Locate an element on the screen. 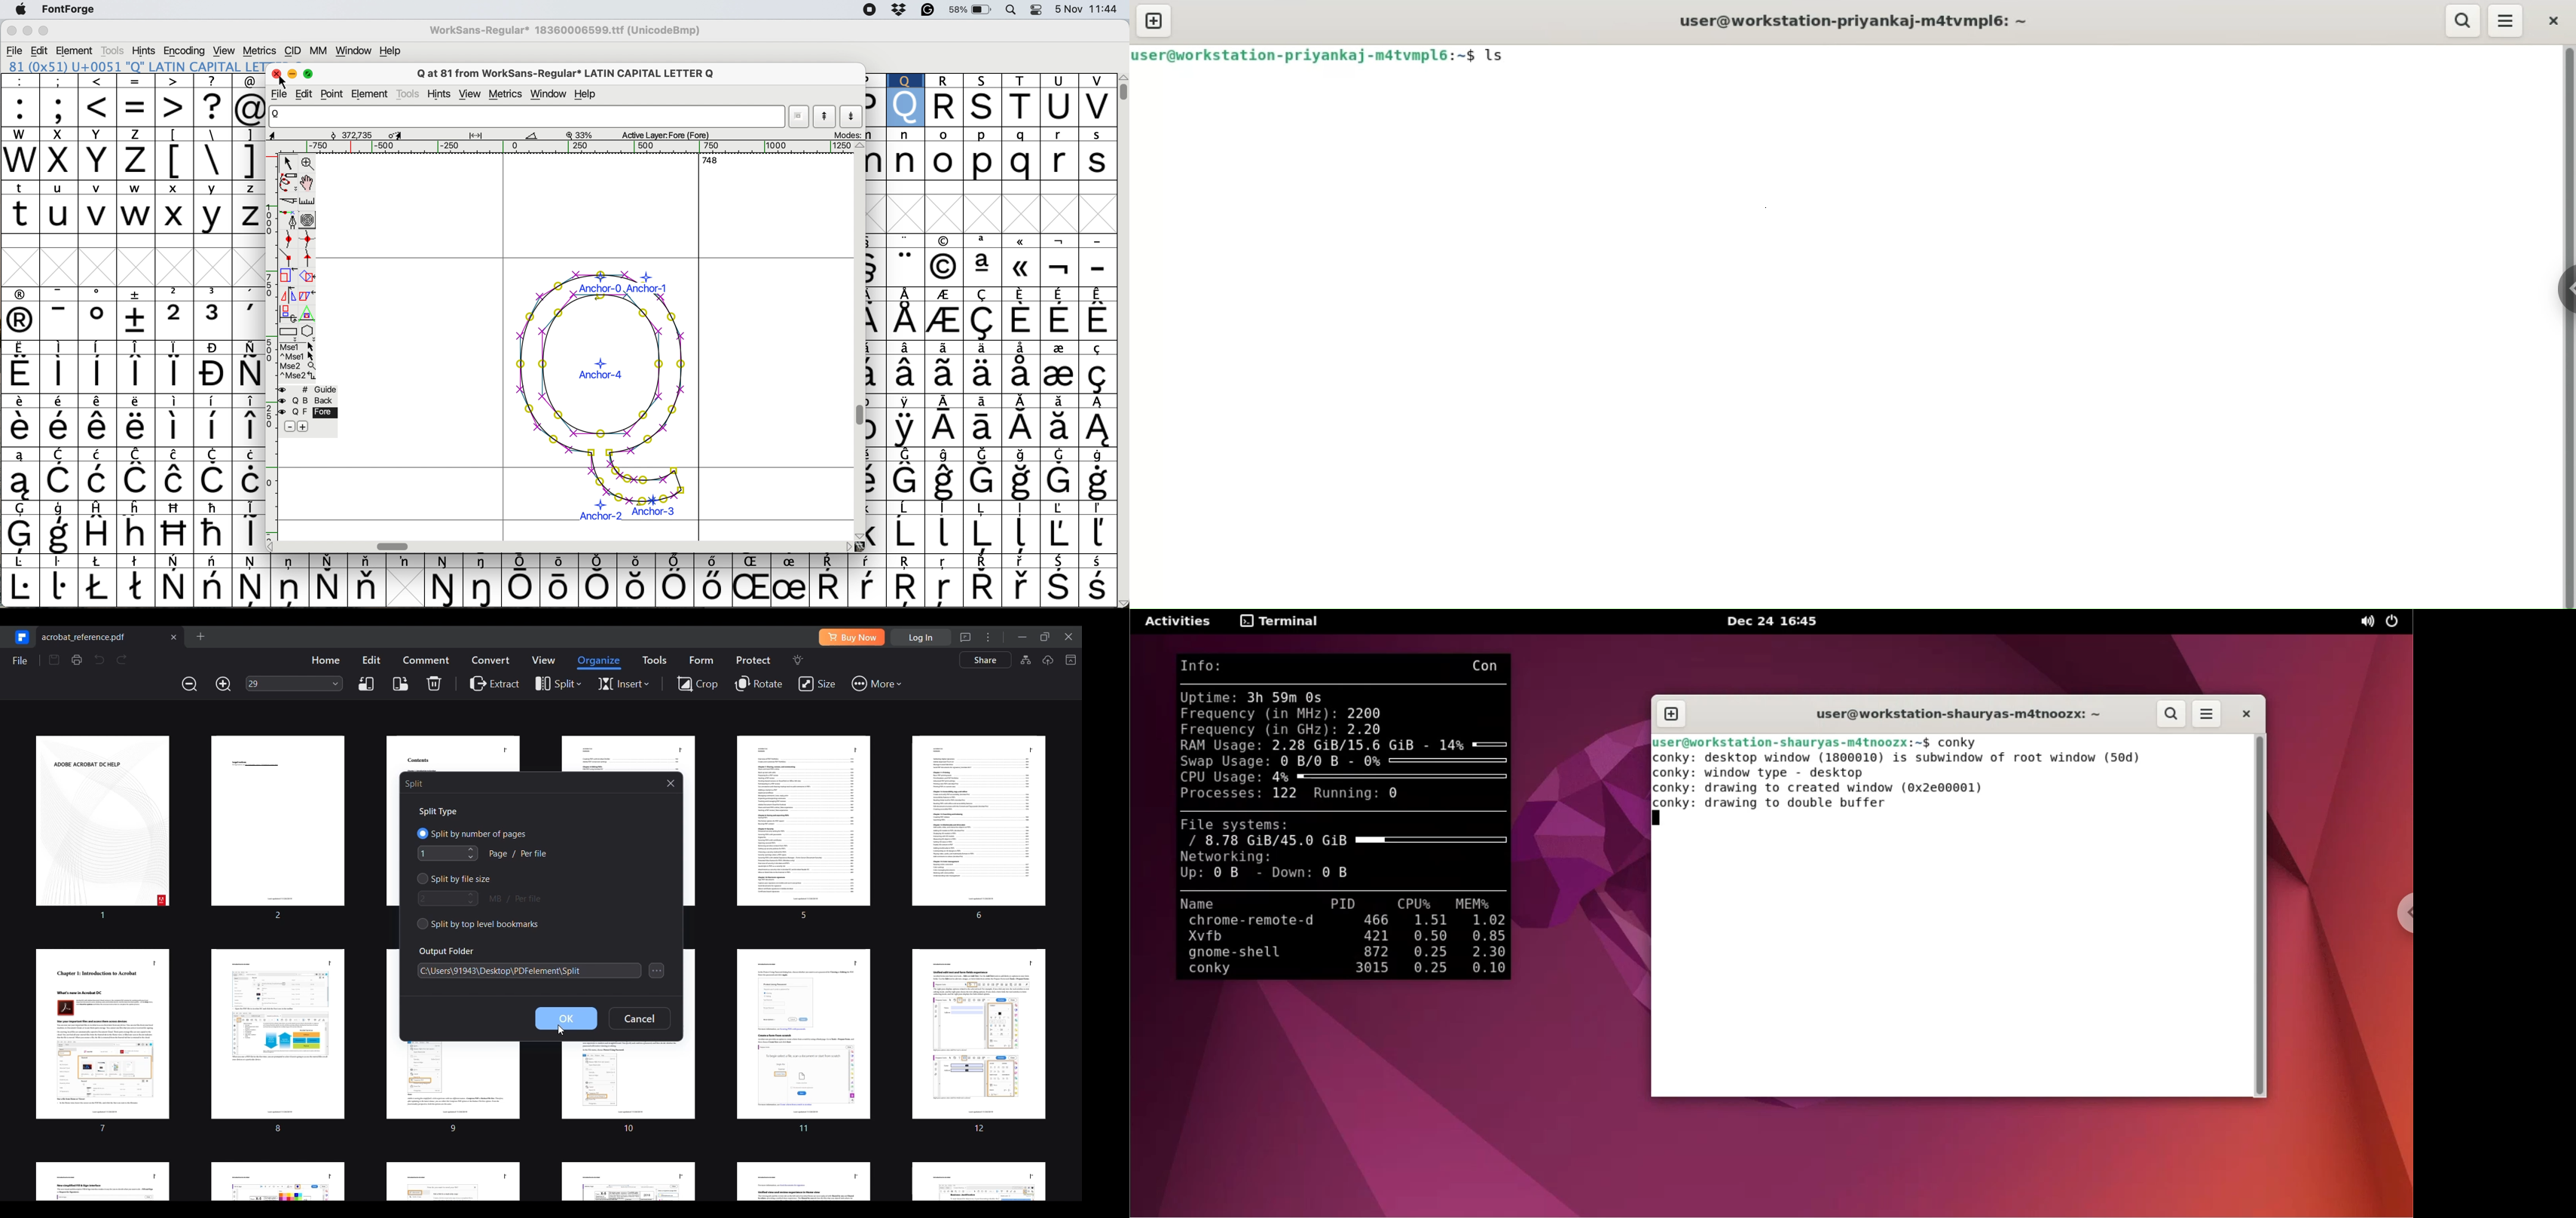 This screenshot has width=2576, height=1232. control center is located at coordinates (1036, 11).